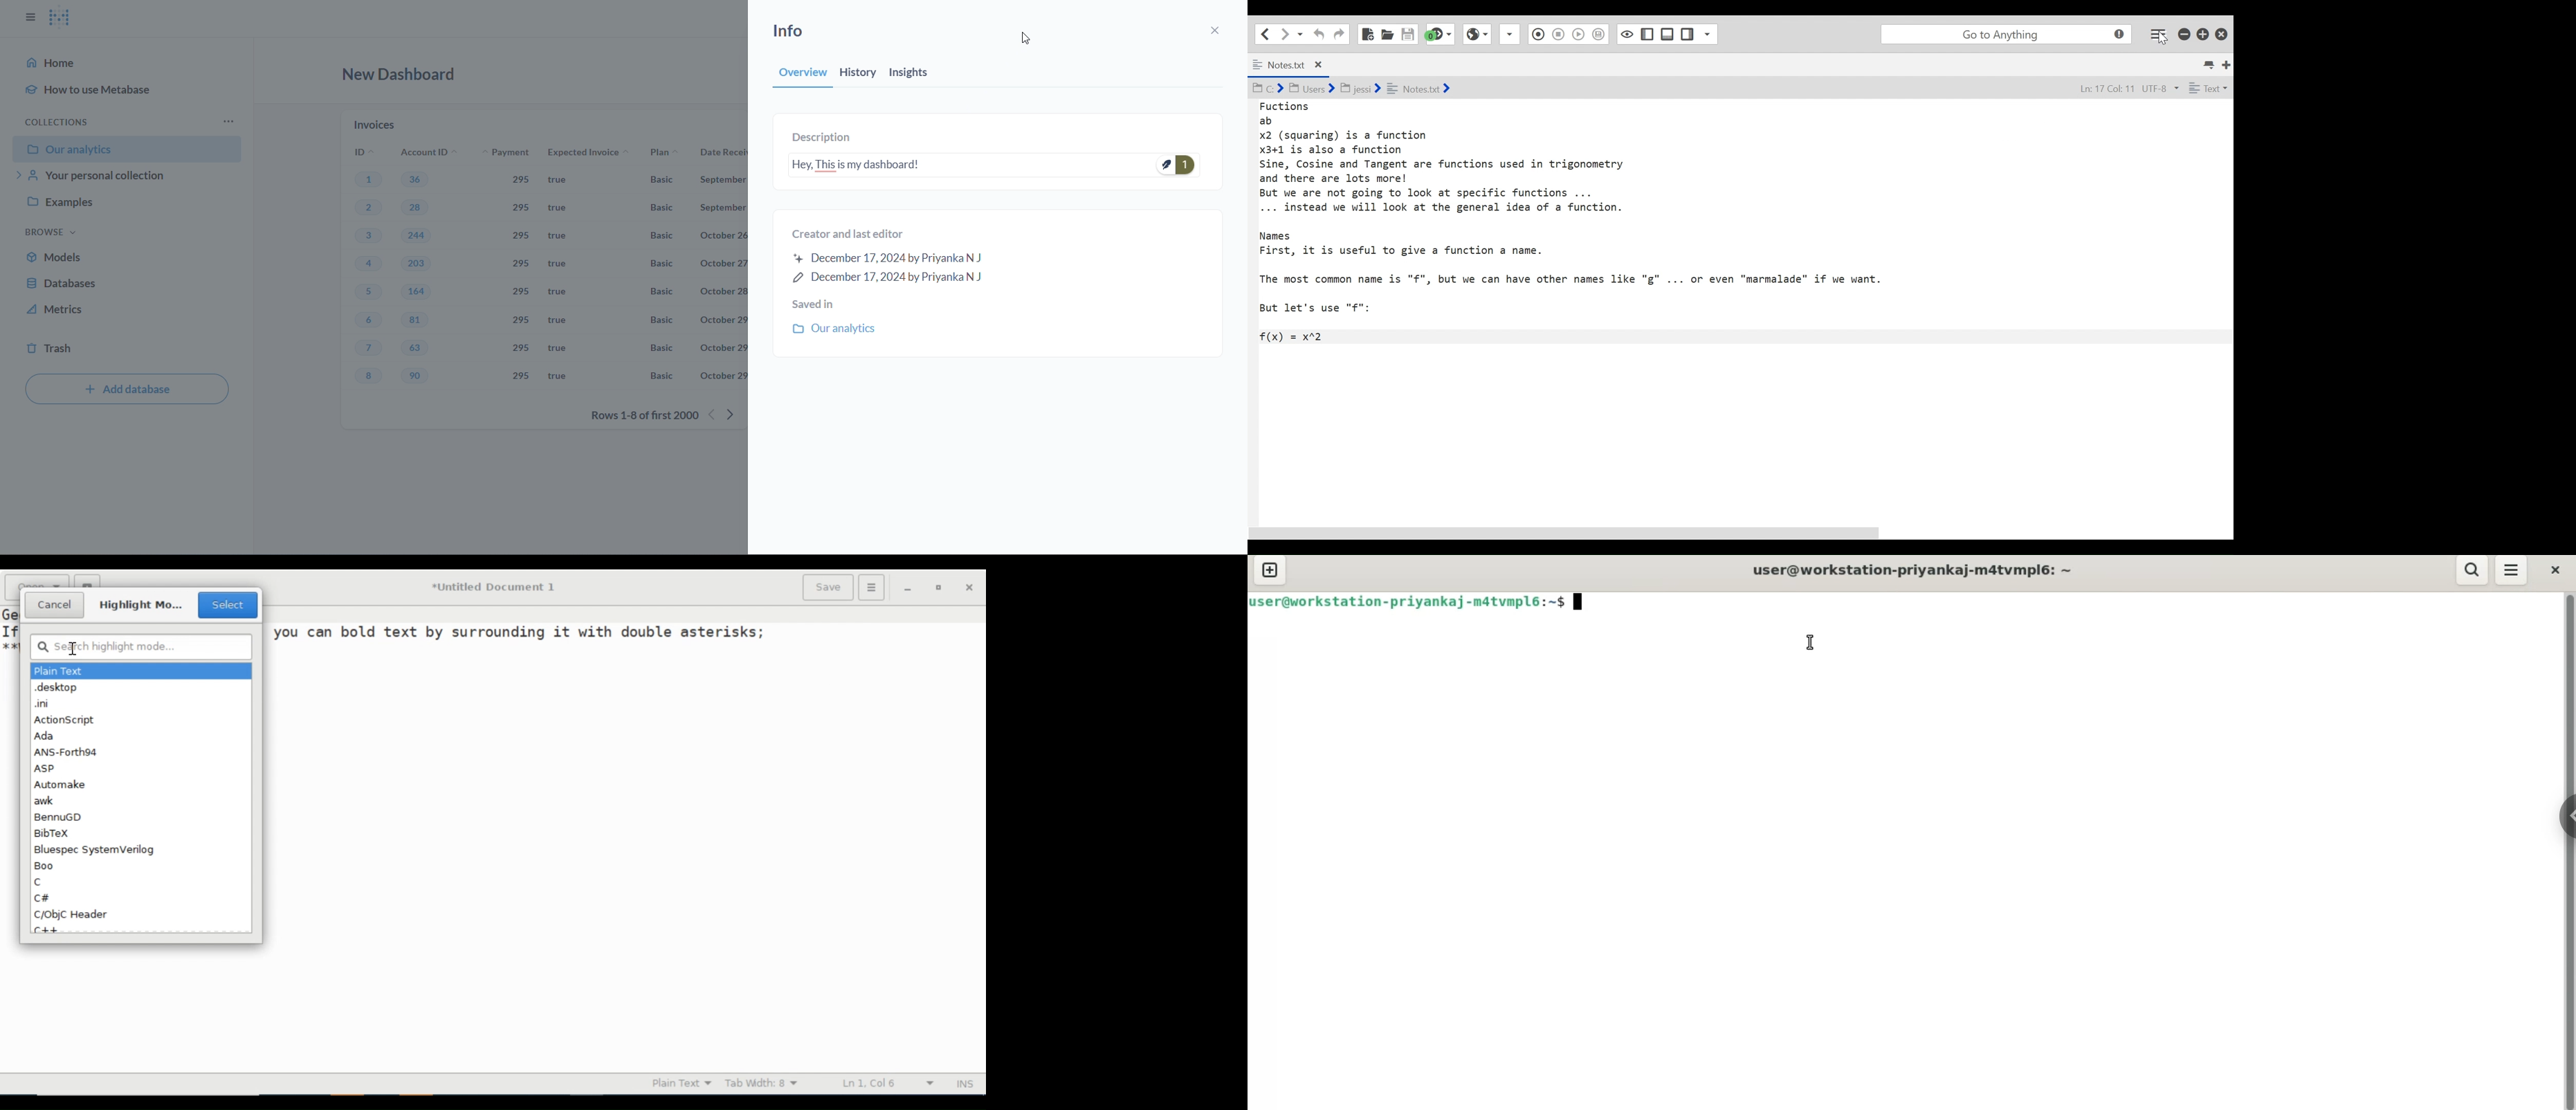 The width and height of the screenshot is (2576, 1120). I want to click on Save, so click(827, 587).